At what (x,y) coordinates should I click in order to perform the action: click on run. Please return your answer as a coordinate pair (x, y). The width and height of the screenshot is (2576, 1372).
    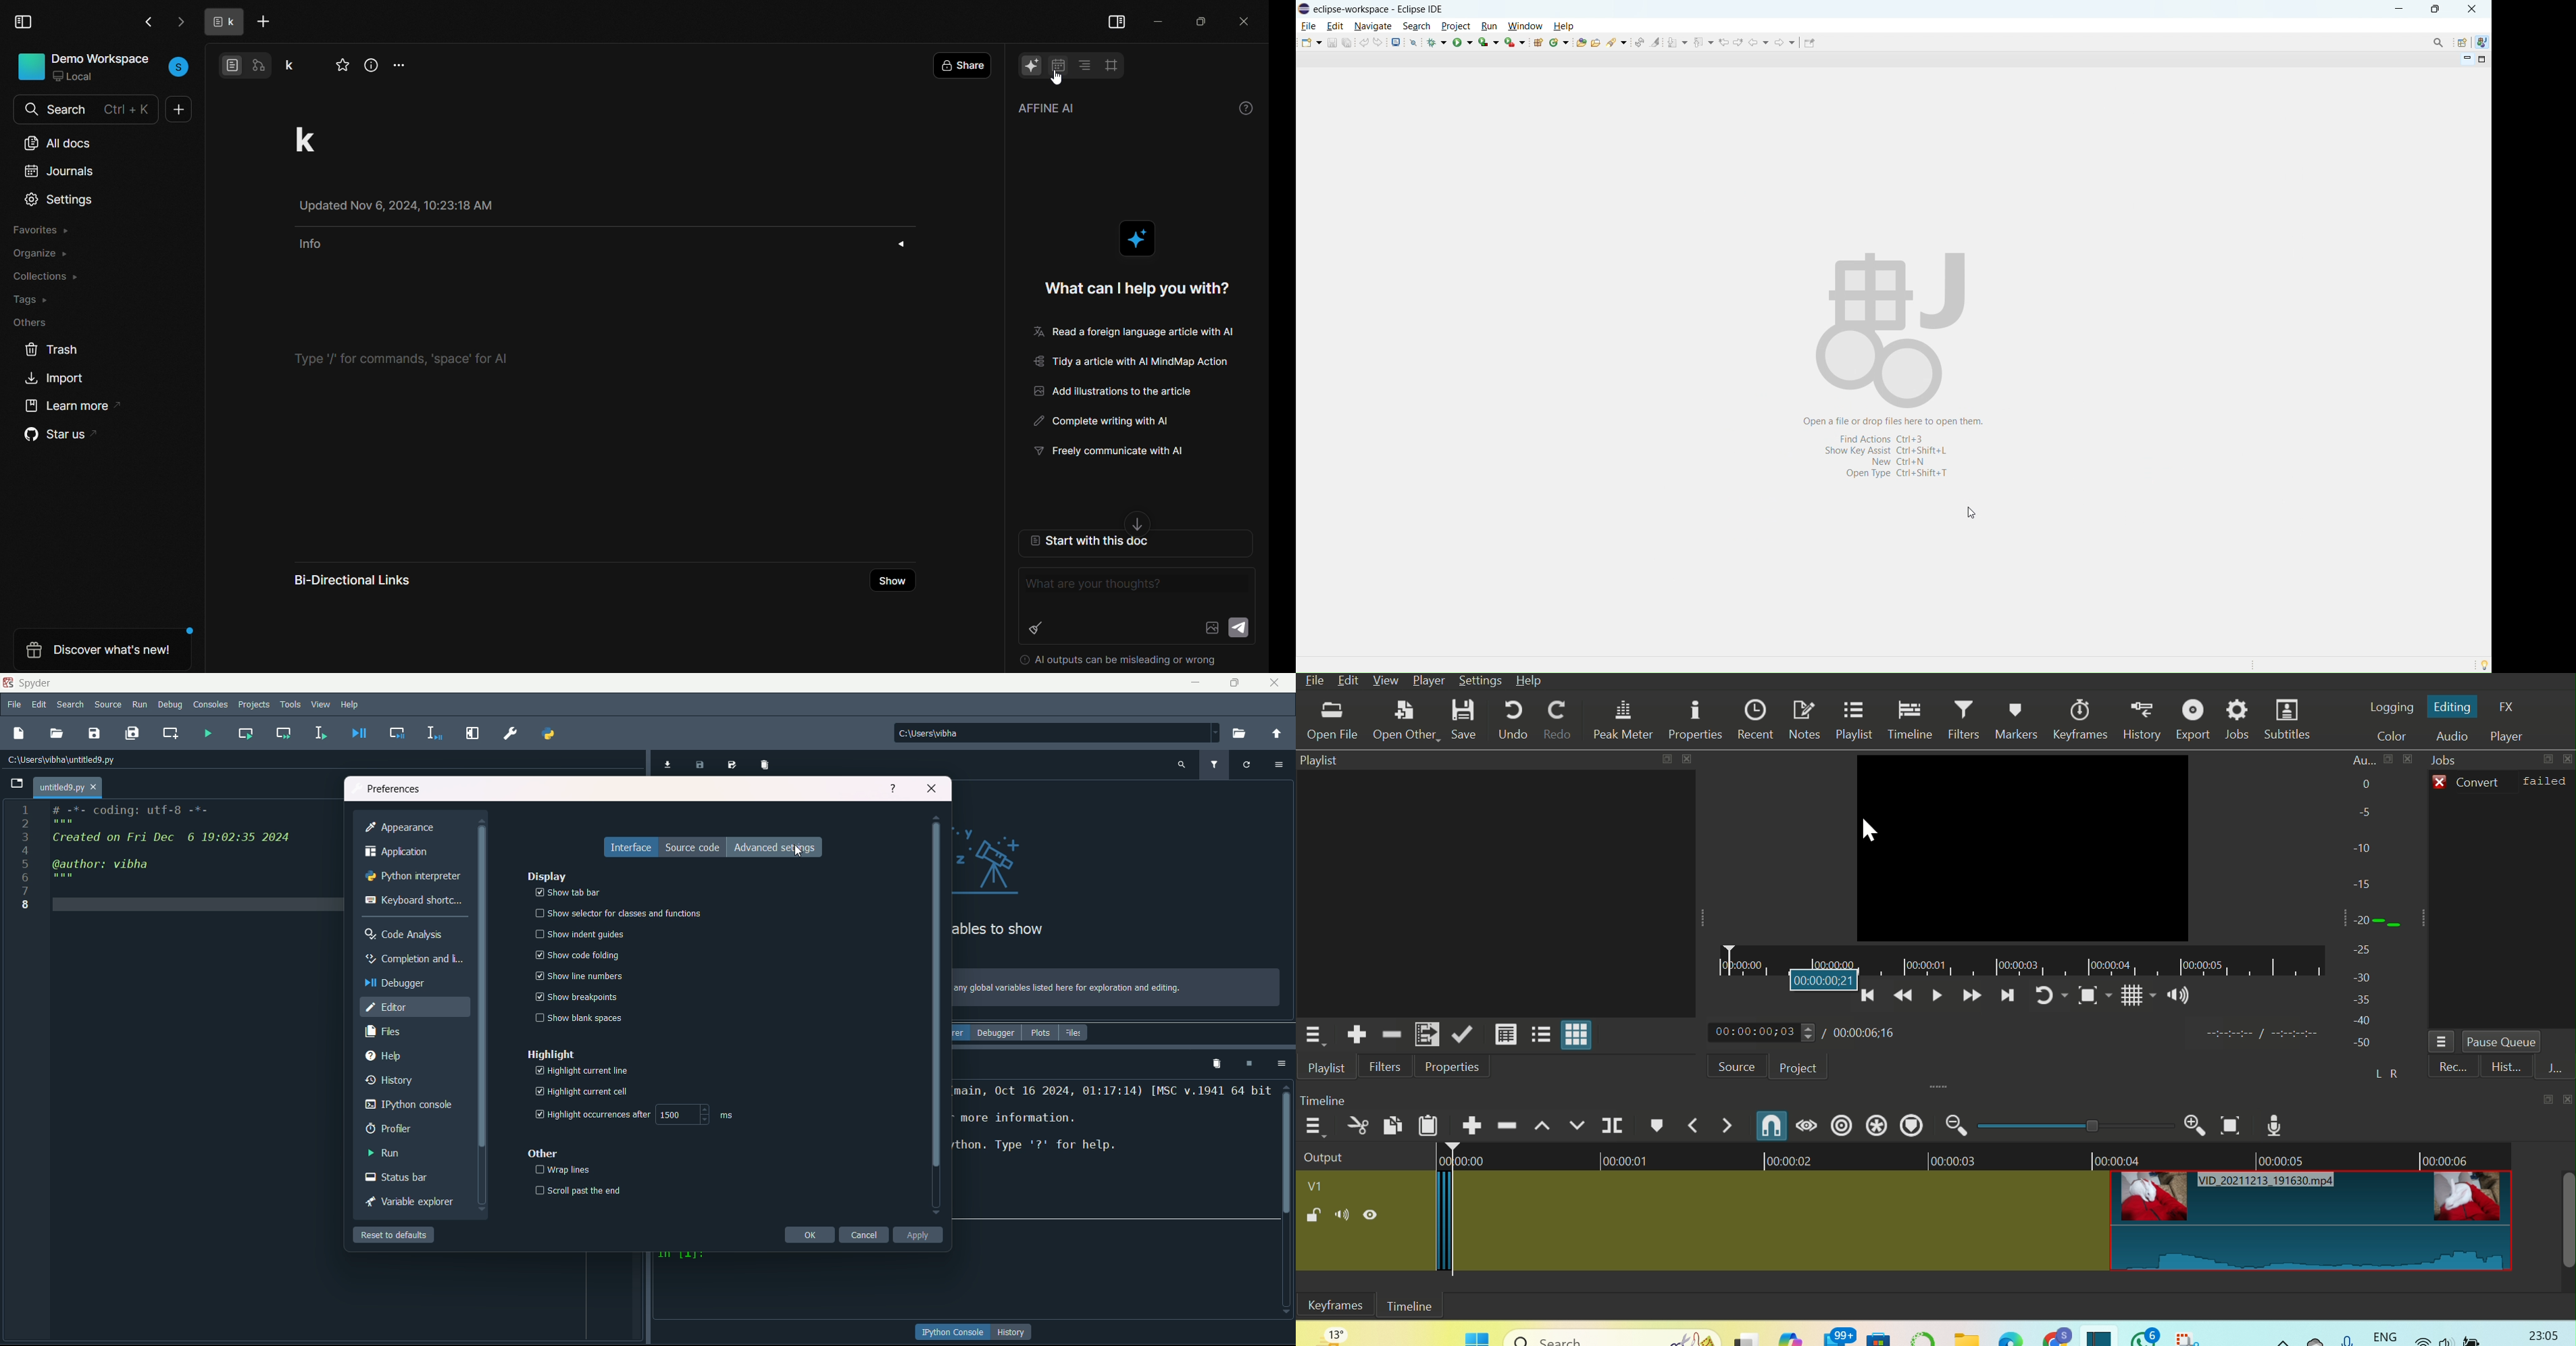
    Looking at the image, I should click on (140, 705).